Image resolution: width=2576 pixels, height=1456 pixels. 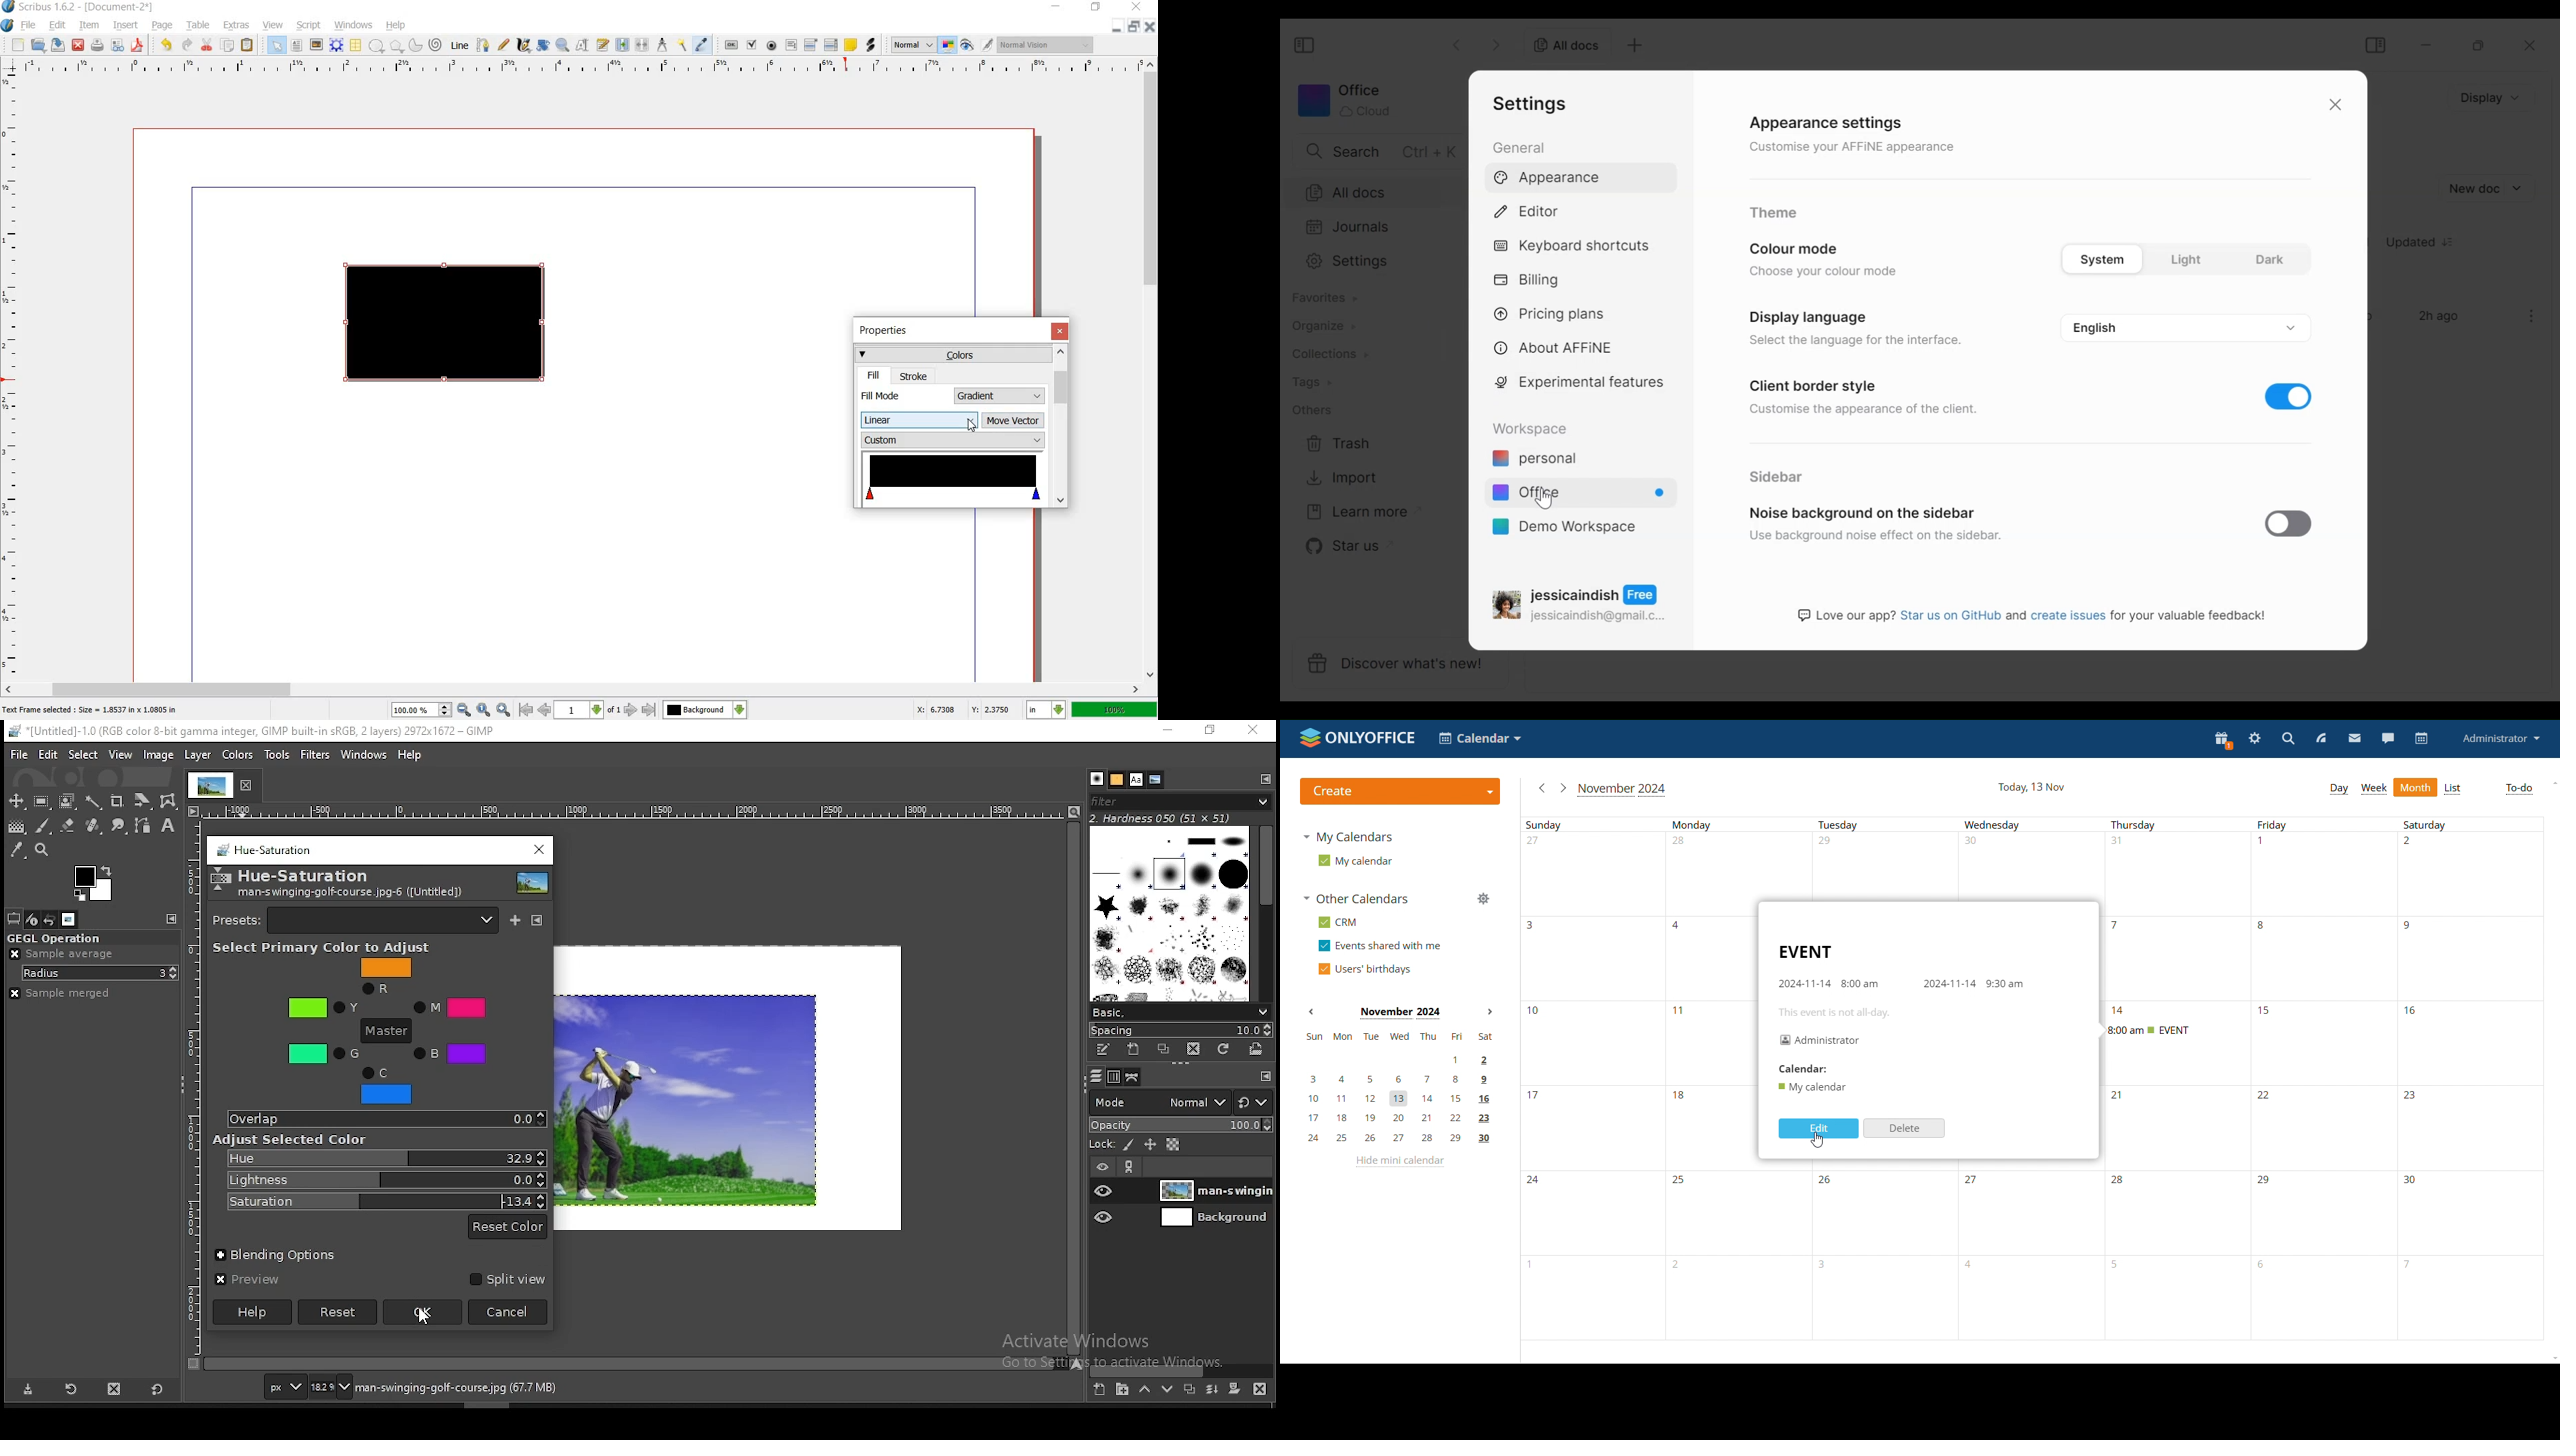 I want to click on page, so click(x=163, y=26).